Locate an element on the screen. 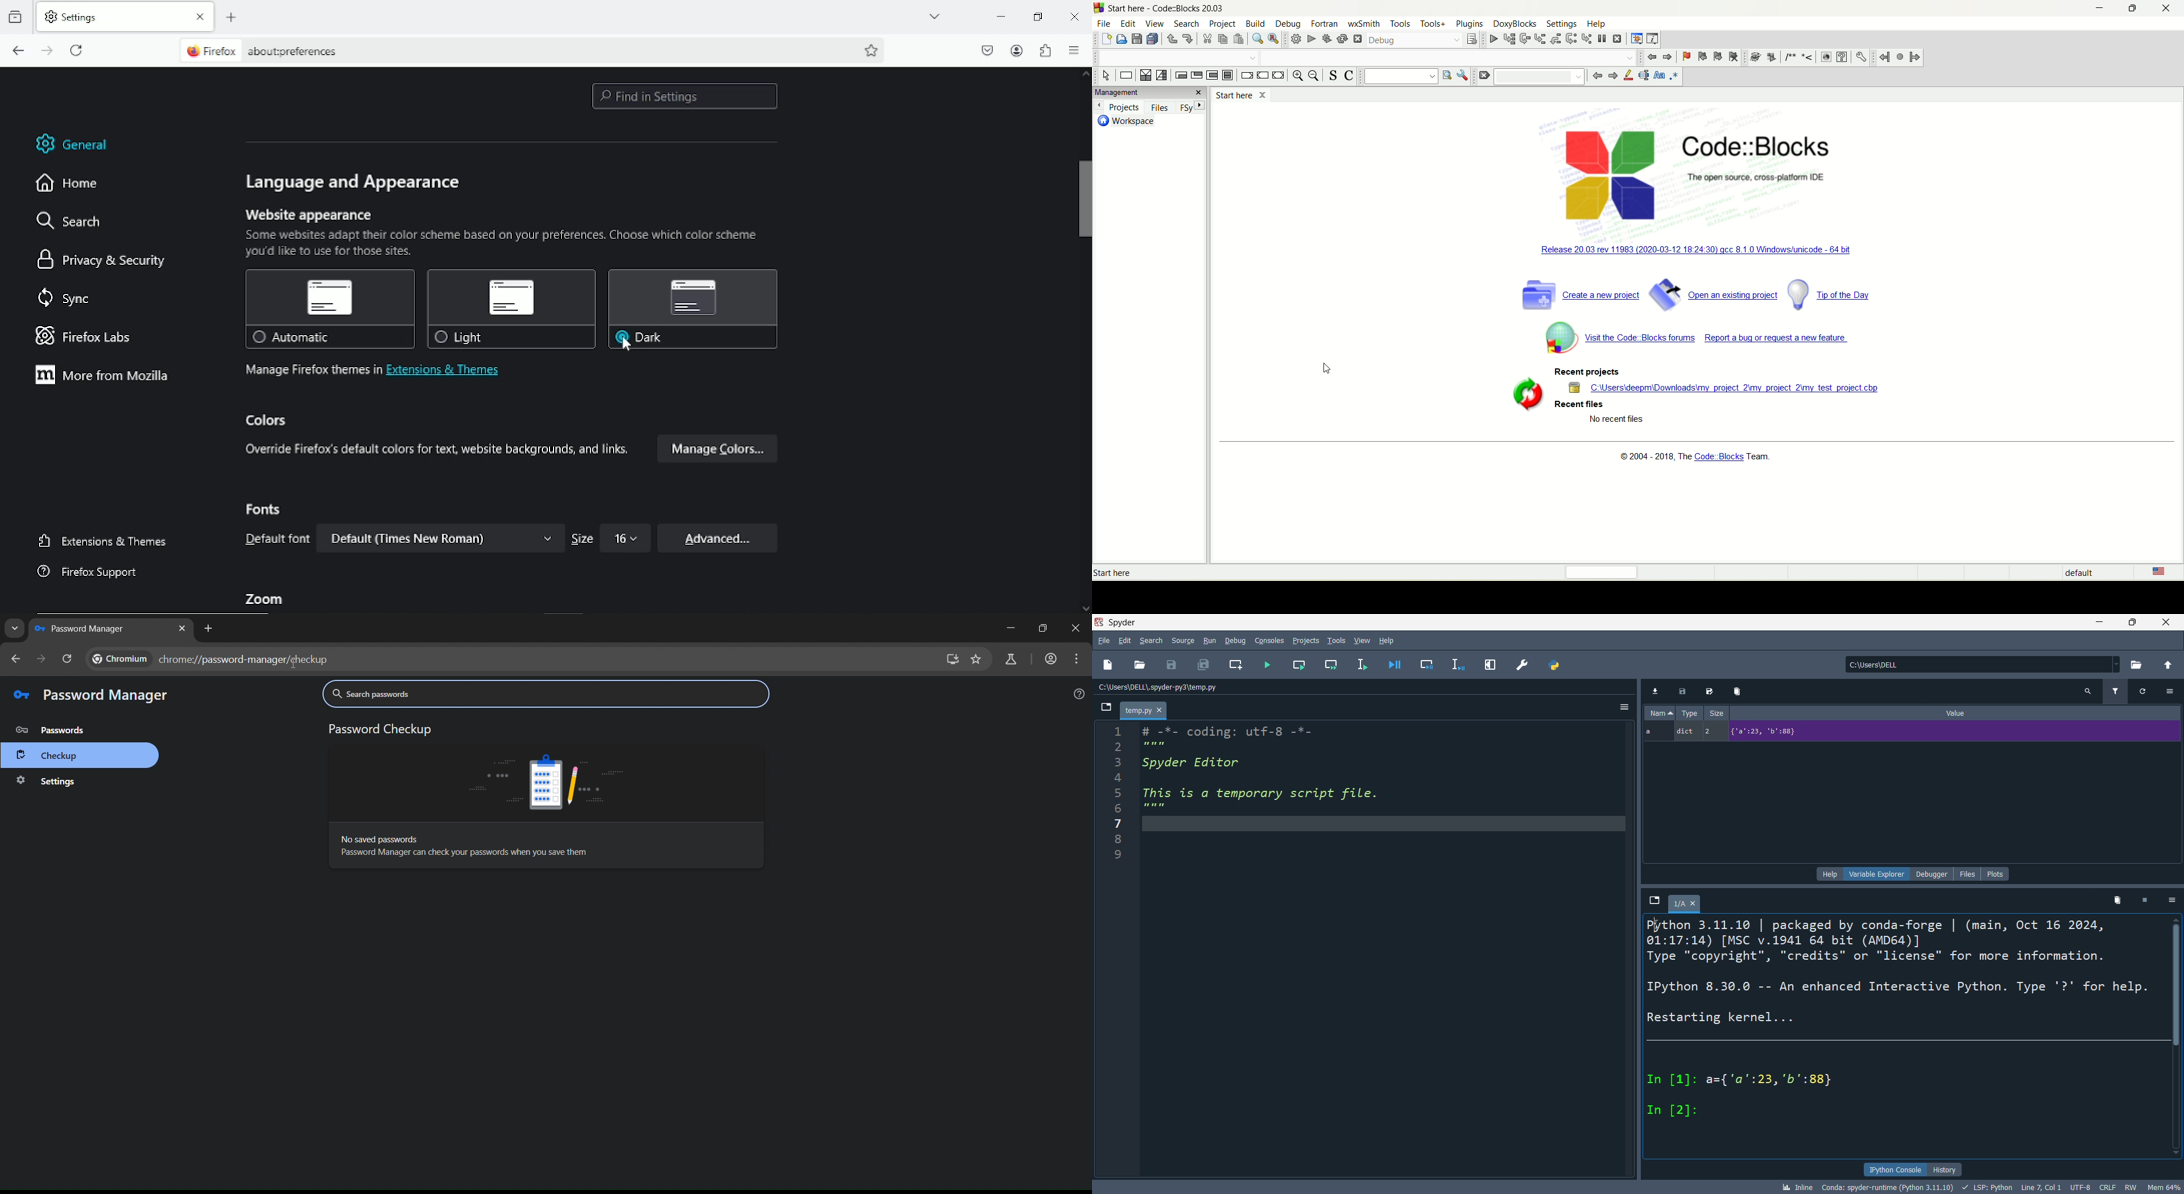 This screenshot has height=1204, width=2184. current tab is located at coordinates (81, 630).